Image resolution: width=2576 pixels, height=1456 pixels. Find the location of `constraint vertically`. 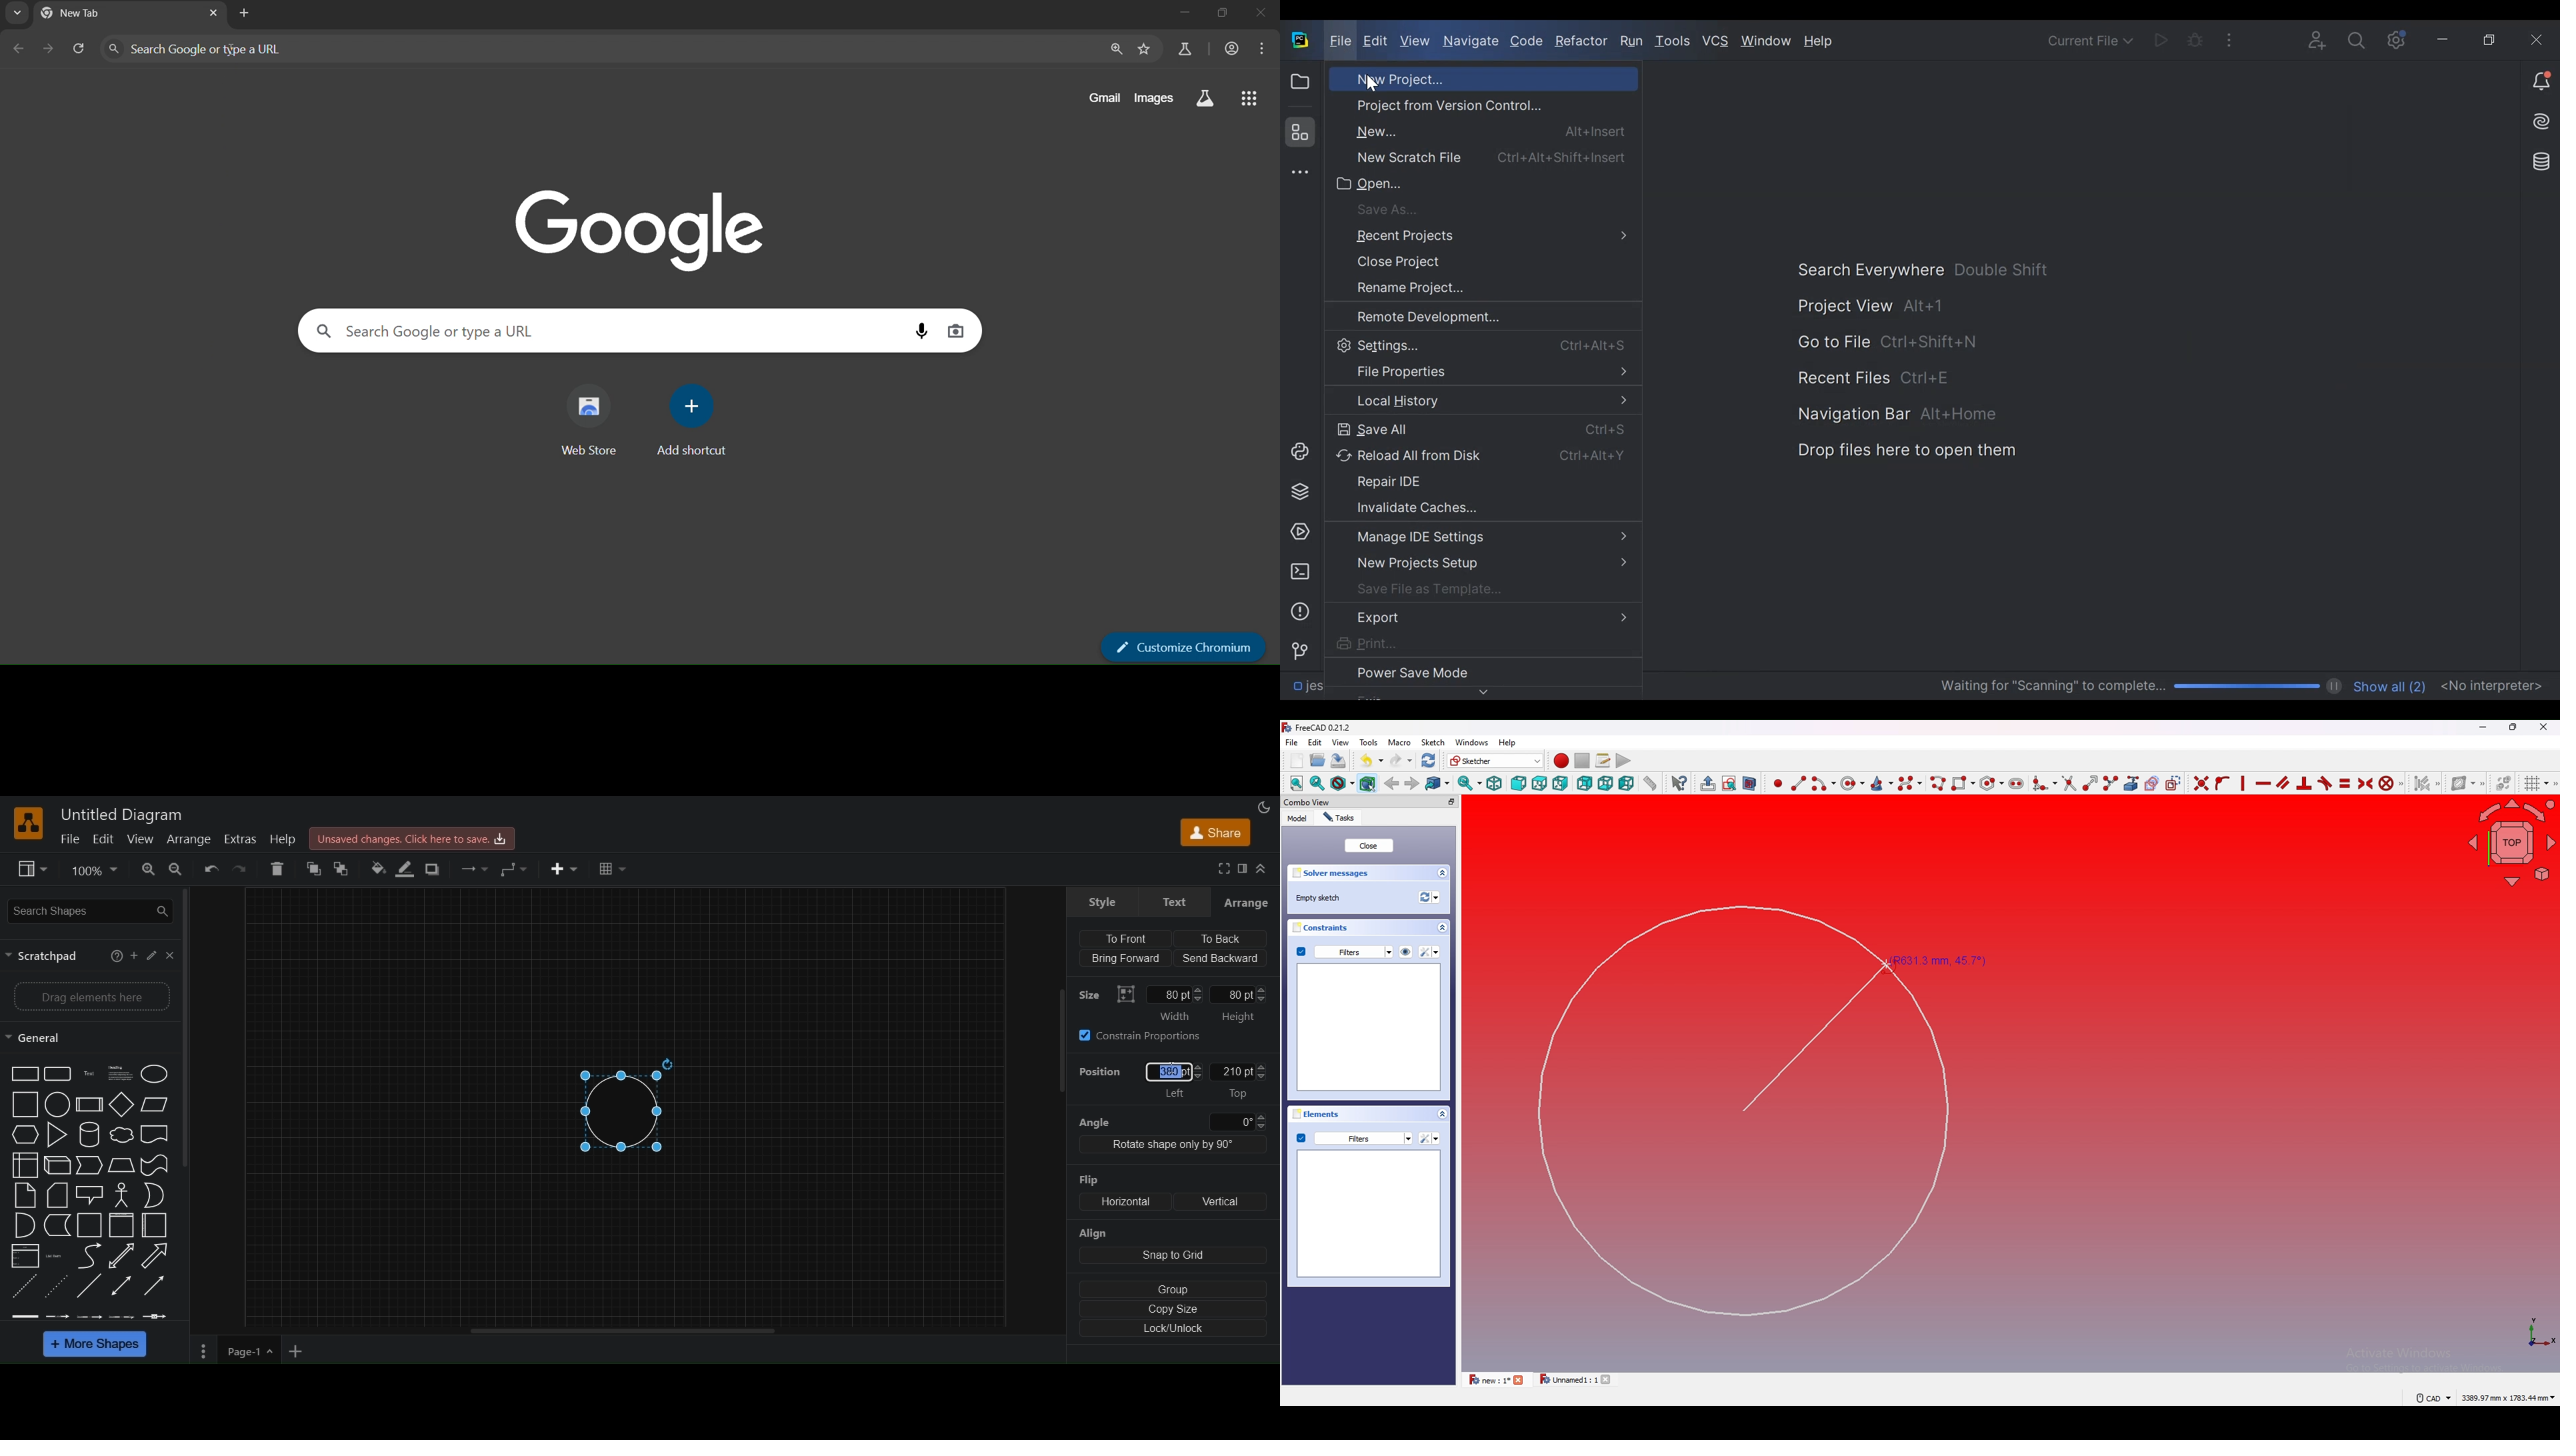

constraint vertically is located at coordinates (2244, 782).